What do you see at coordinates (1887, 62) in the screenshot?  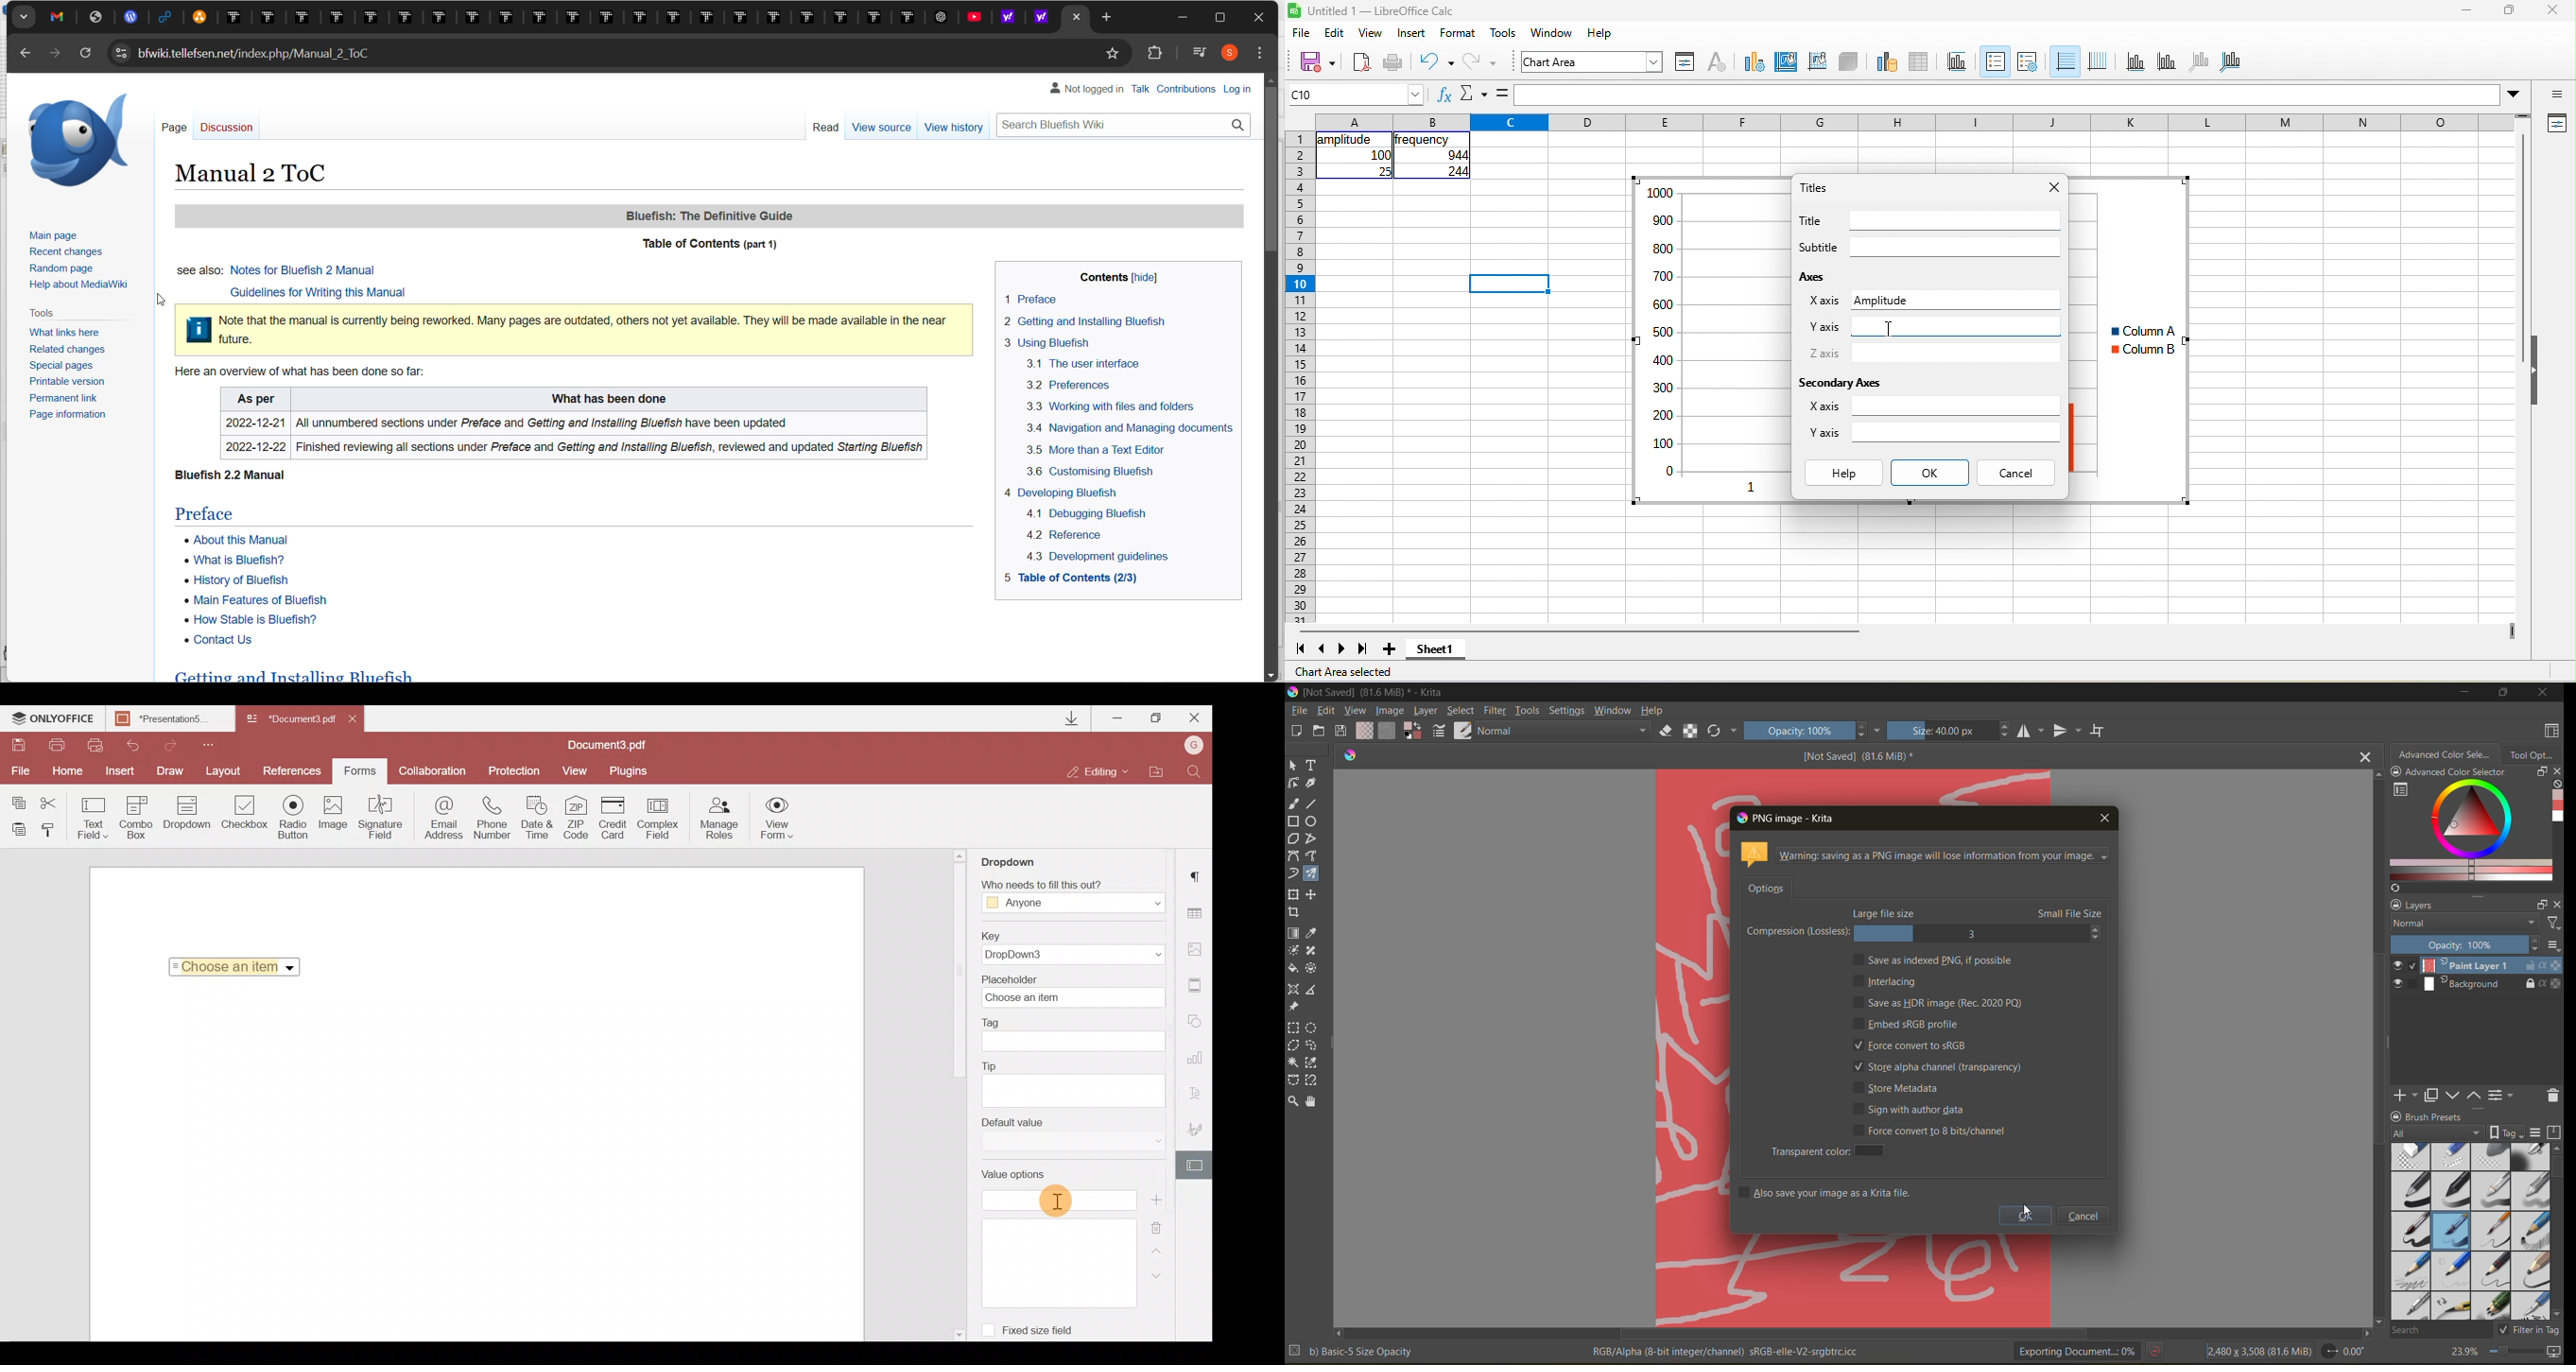 I see `data range` at bounding box center [1887, 62].